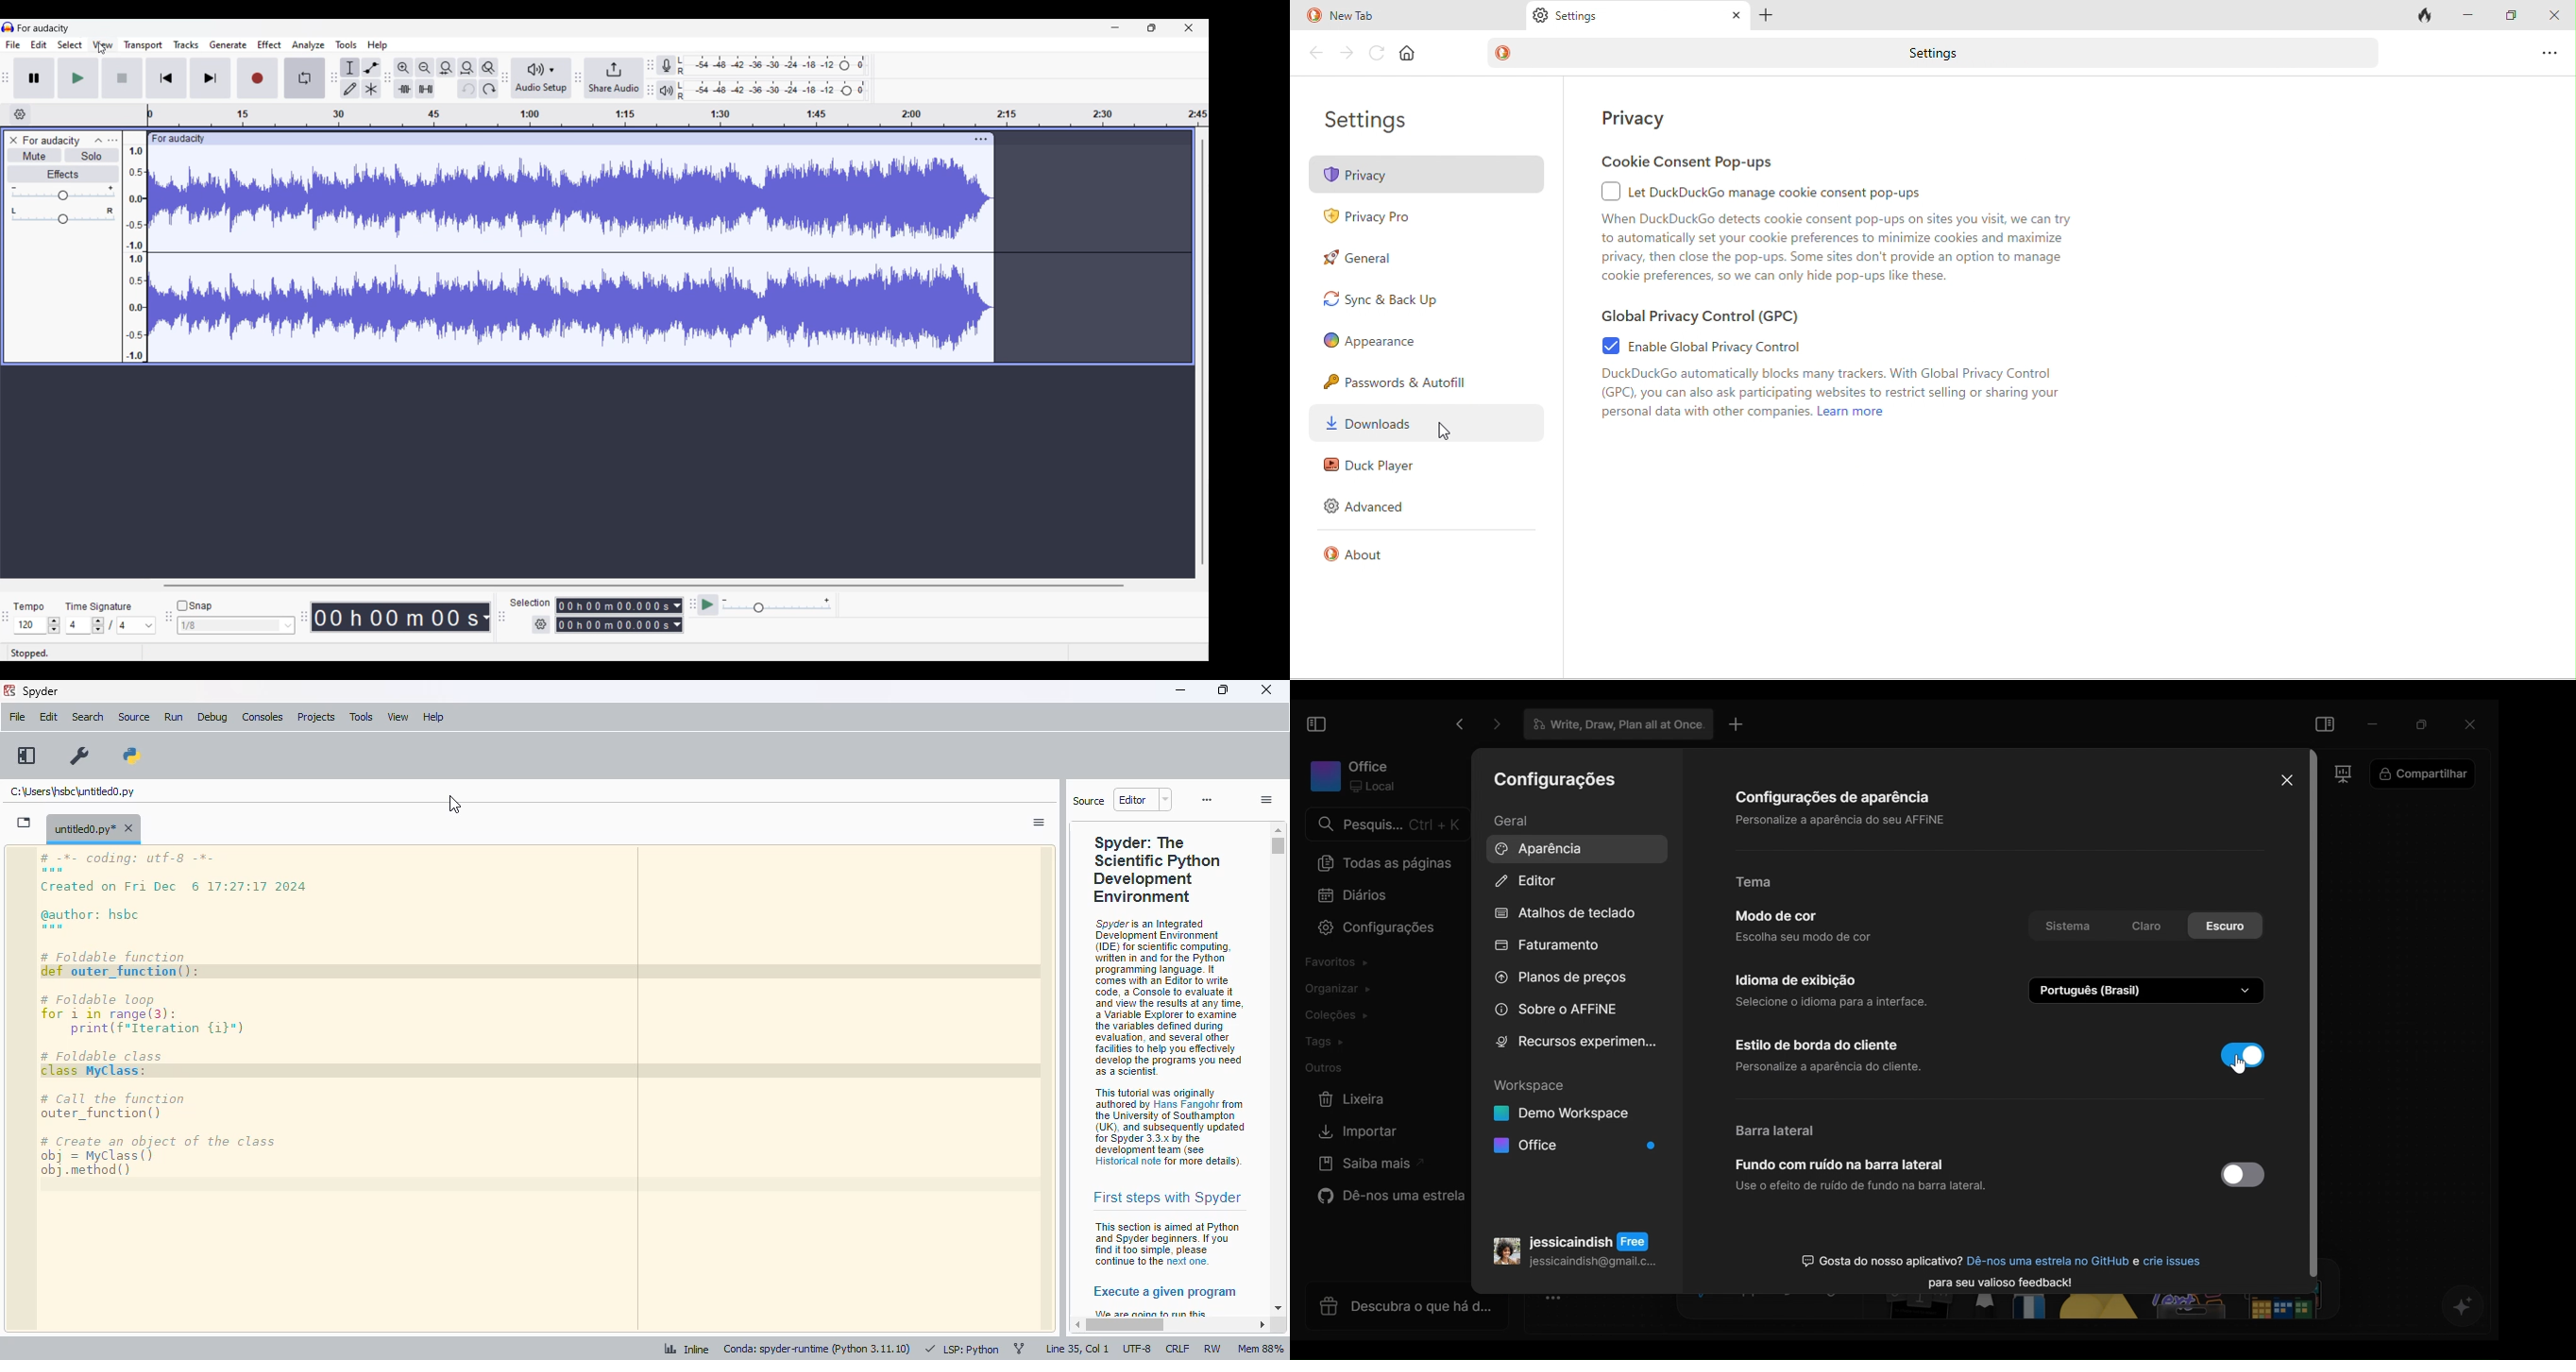 The width and height of the screenshot is (2576, 1372). What do you see at coordinates (1328, 1042) in the screenshot?
I see `Tags` at bounding box center [1328, 1042].